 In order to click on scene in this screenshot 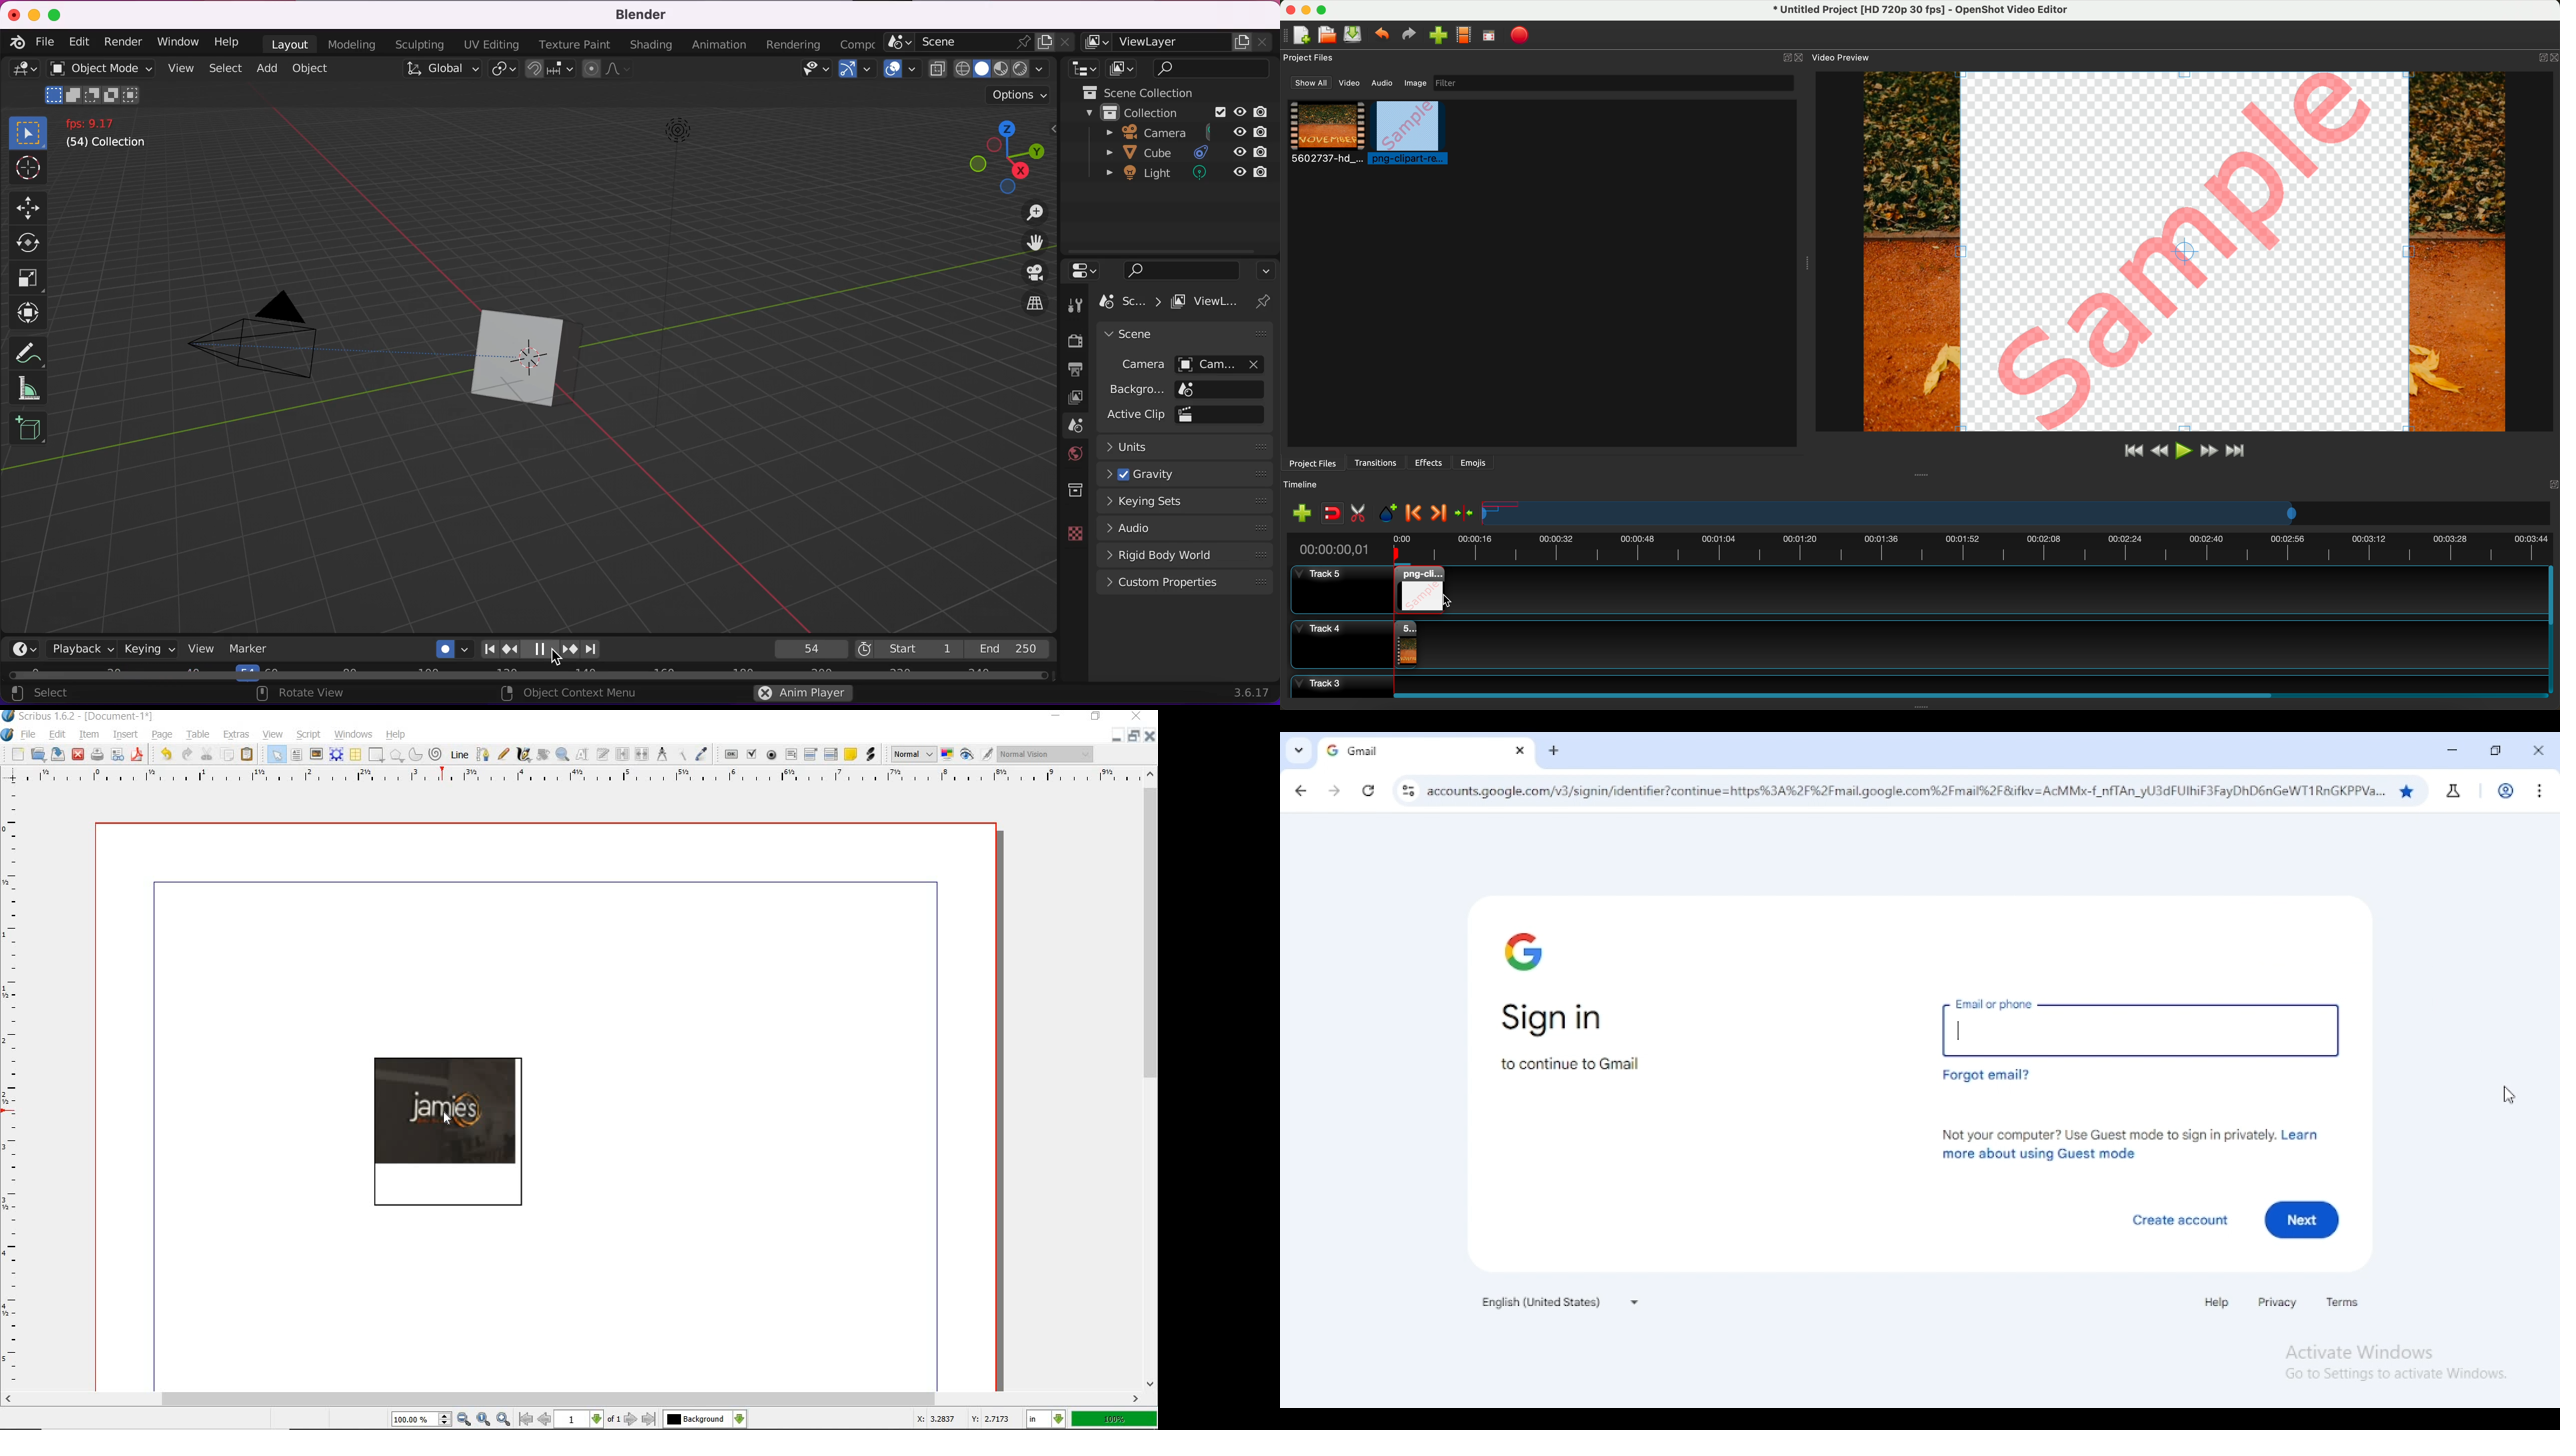, I will do `click(974, 43)`.